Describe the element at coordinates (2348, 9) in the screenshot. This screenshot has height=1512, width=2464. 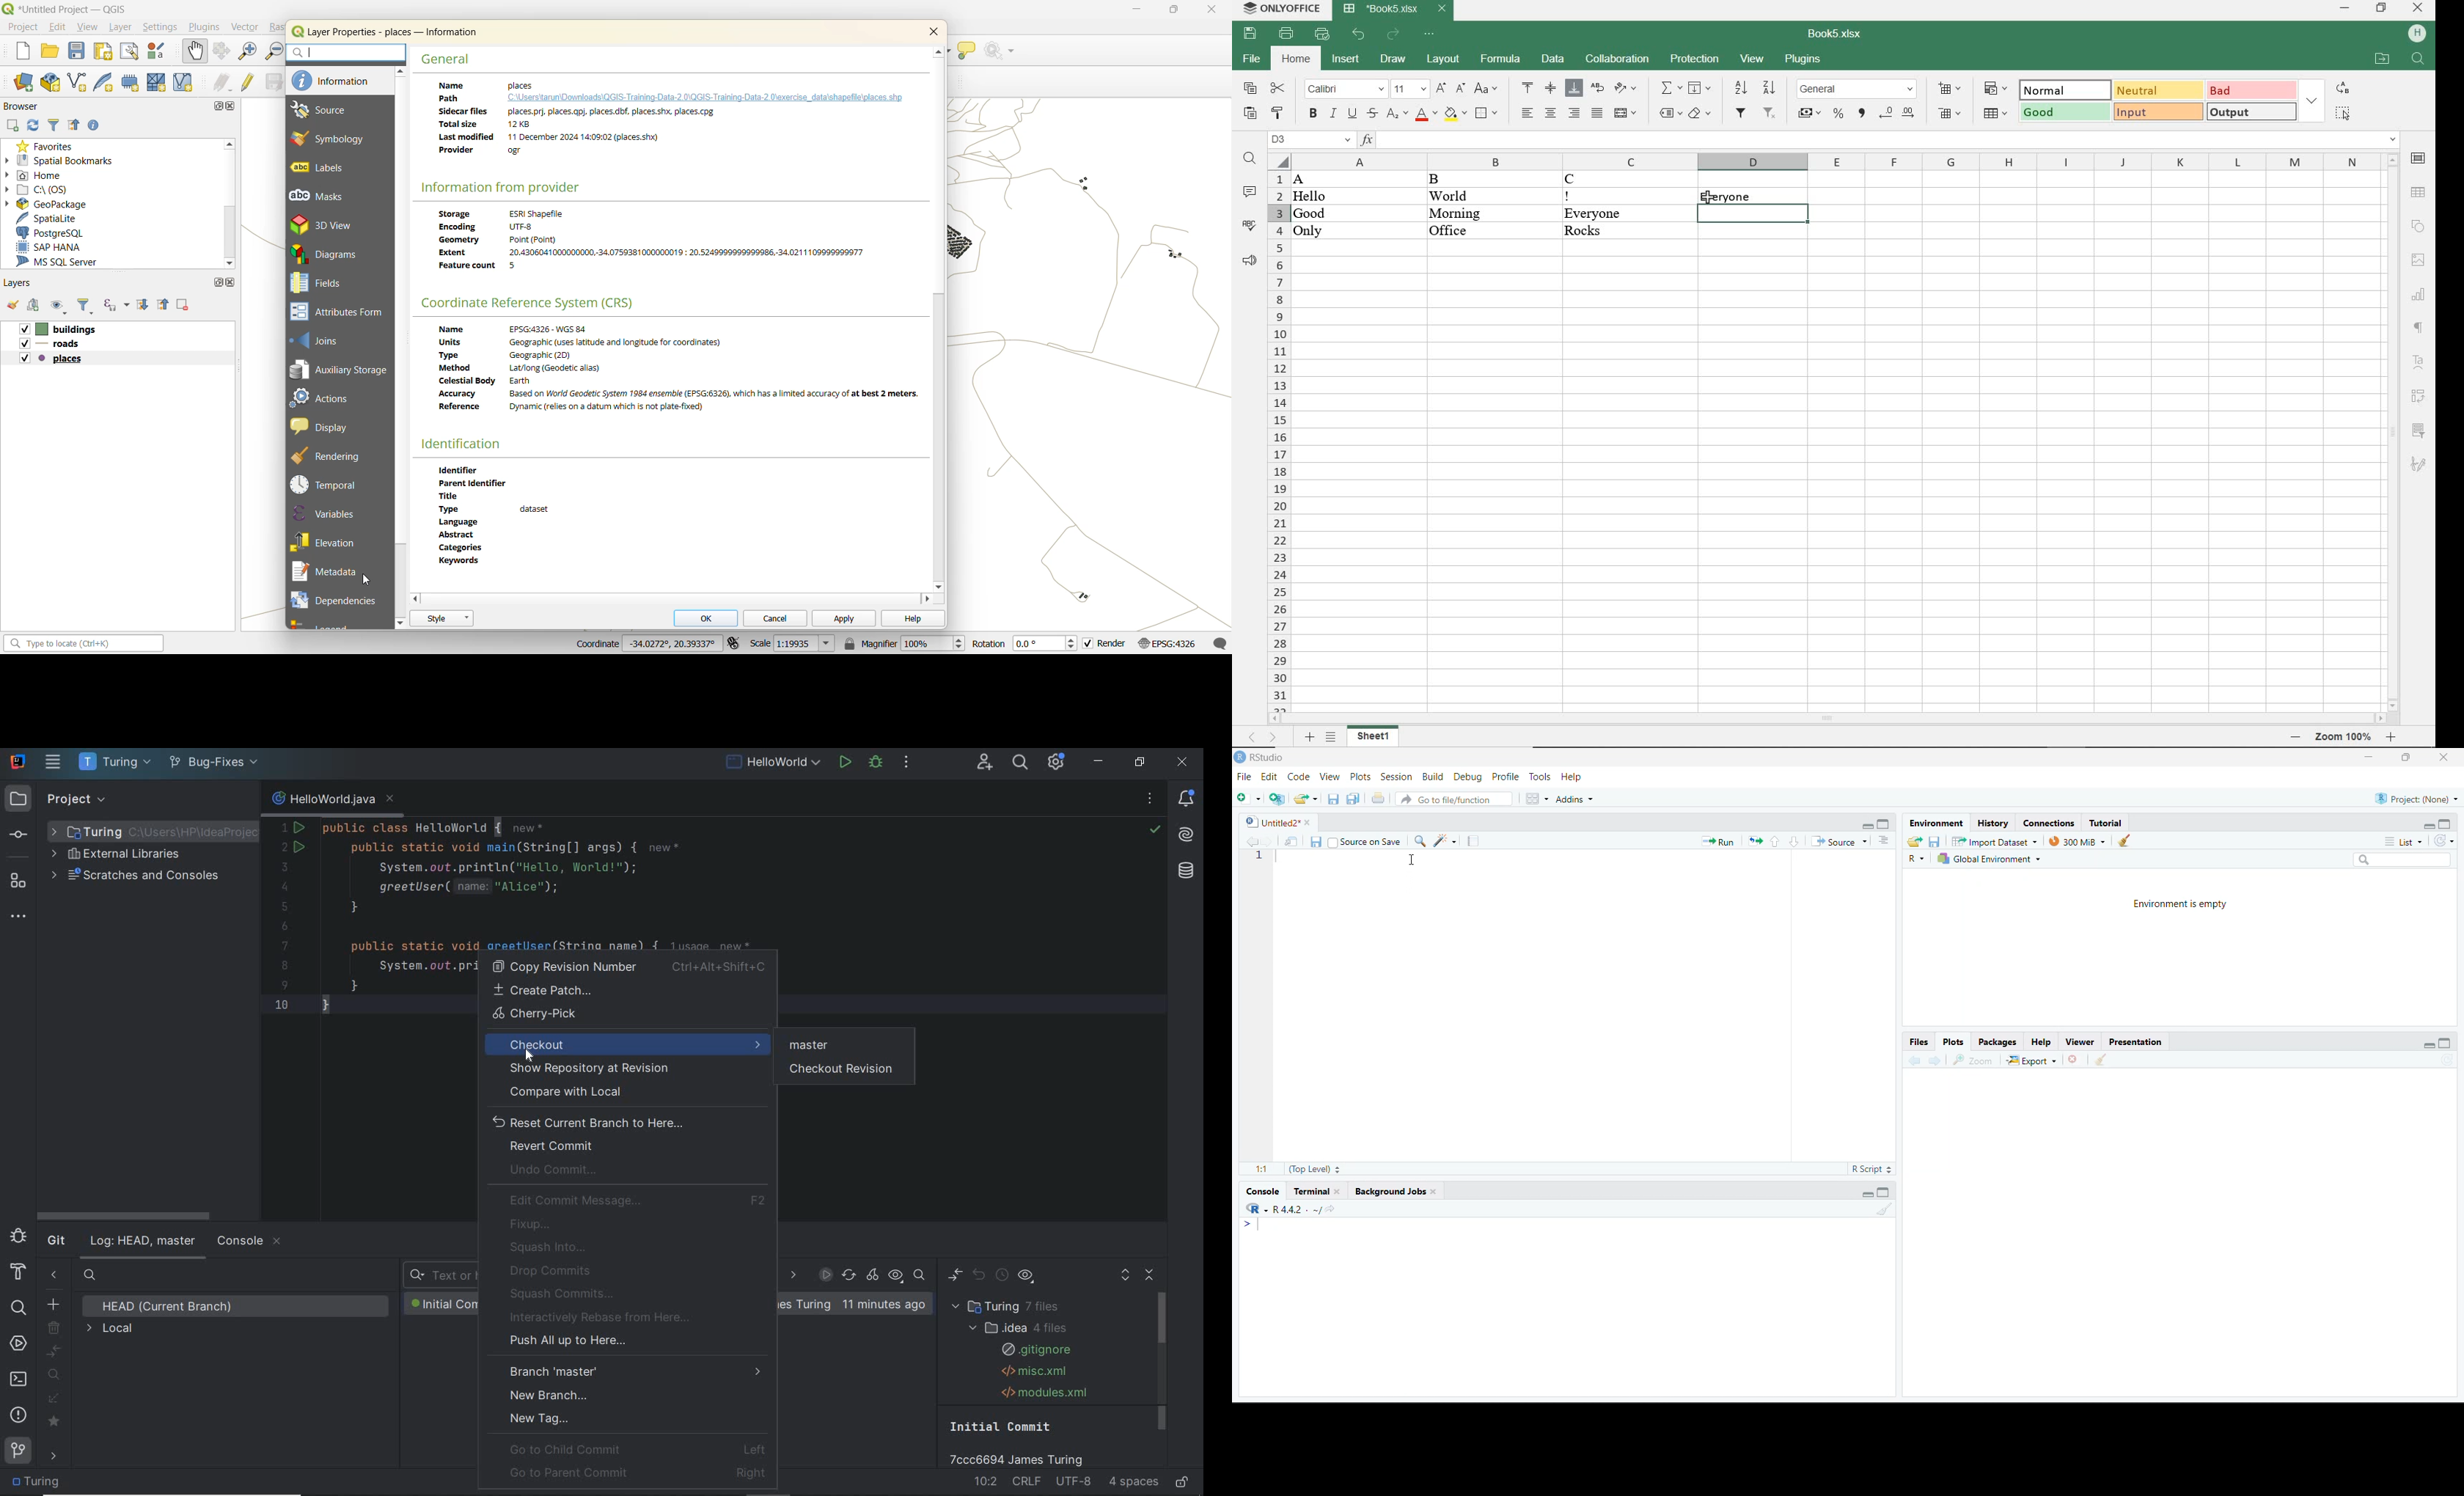
I see `minimize` at that location.